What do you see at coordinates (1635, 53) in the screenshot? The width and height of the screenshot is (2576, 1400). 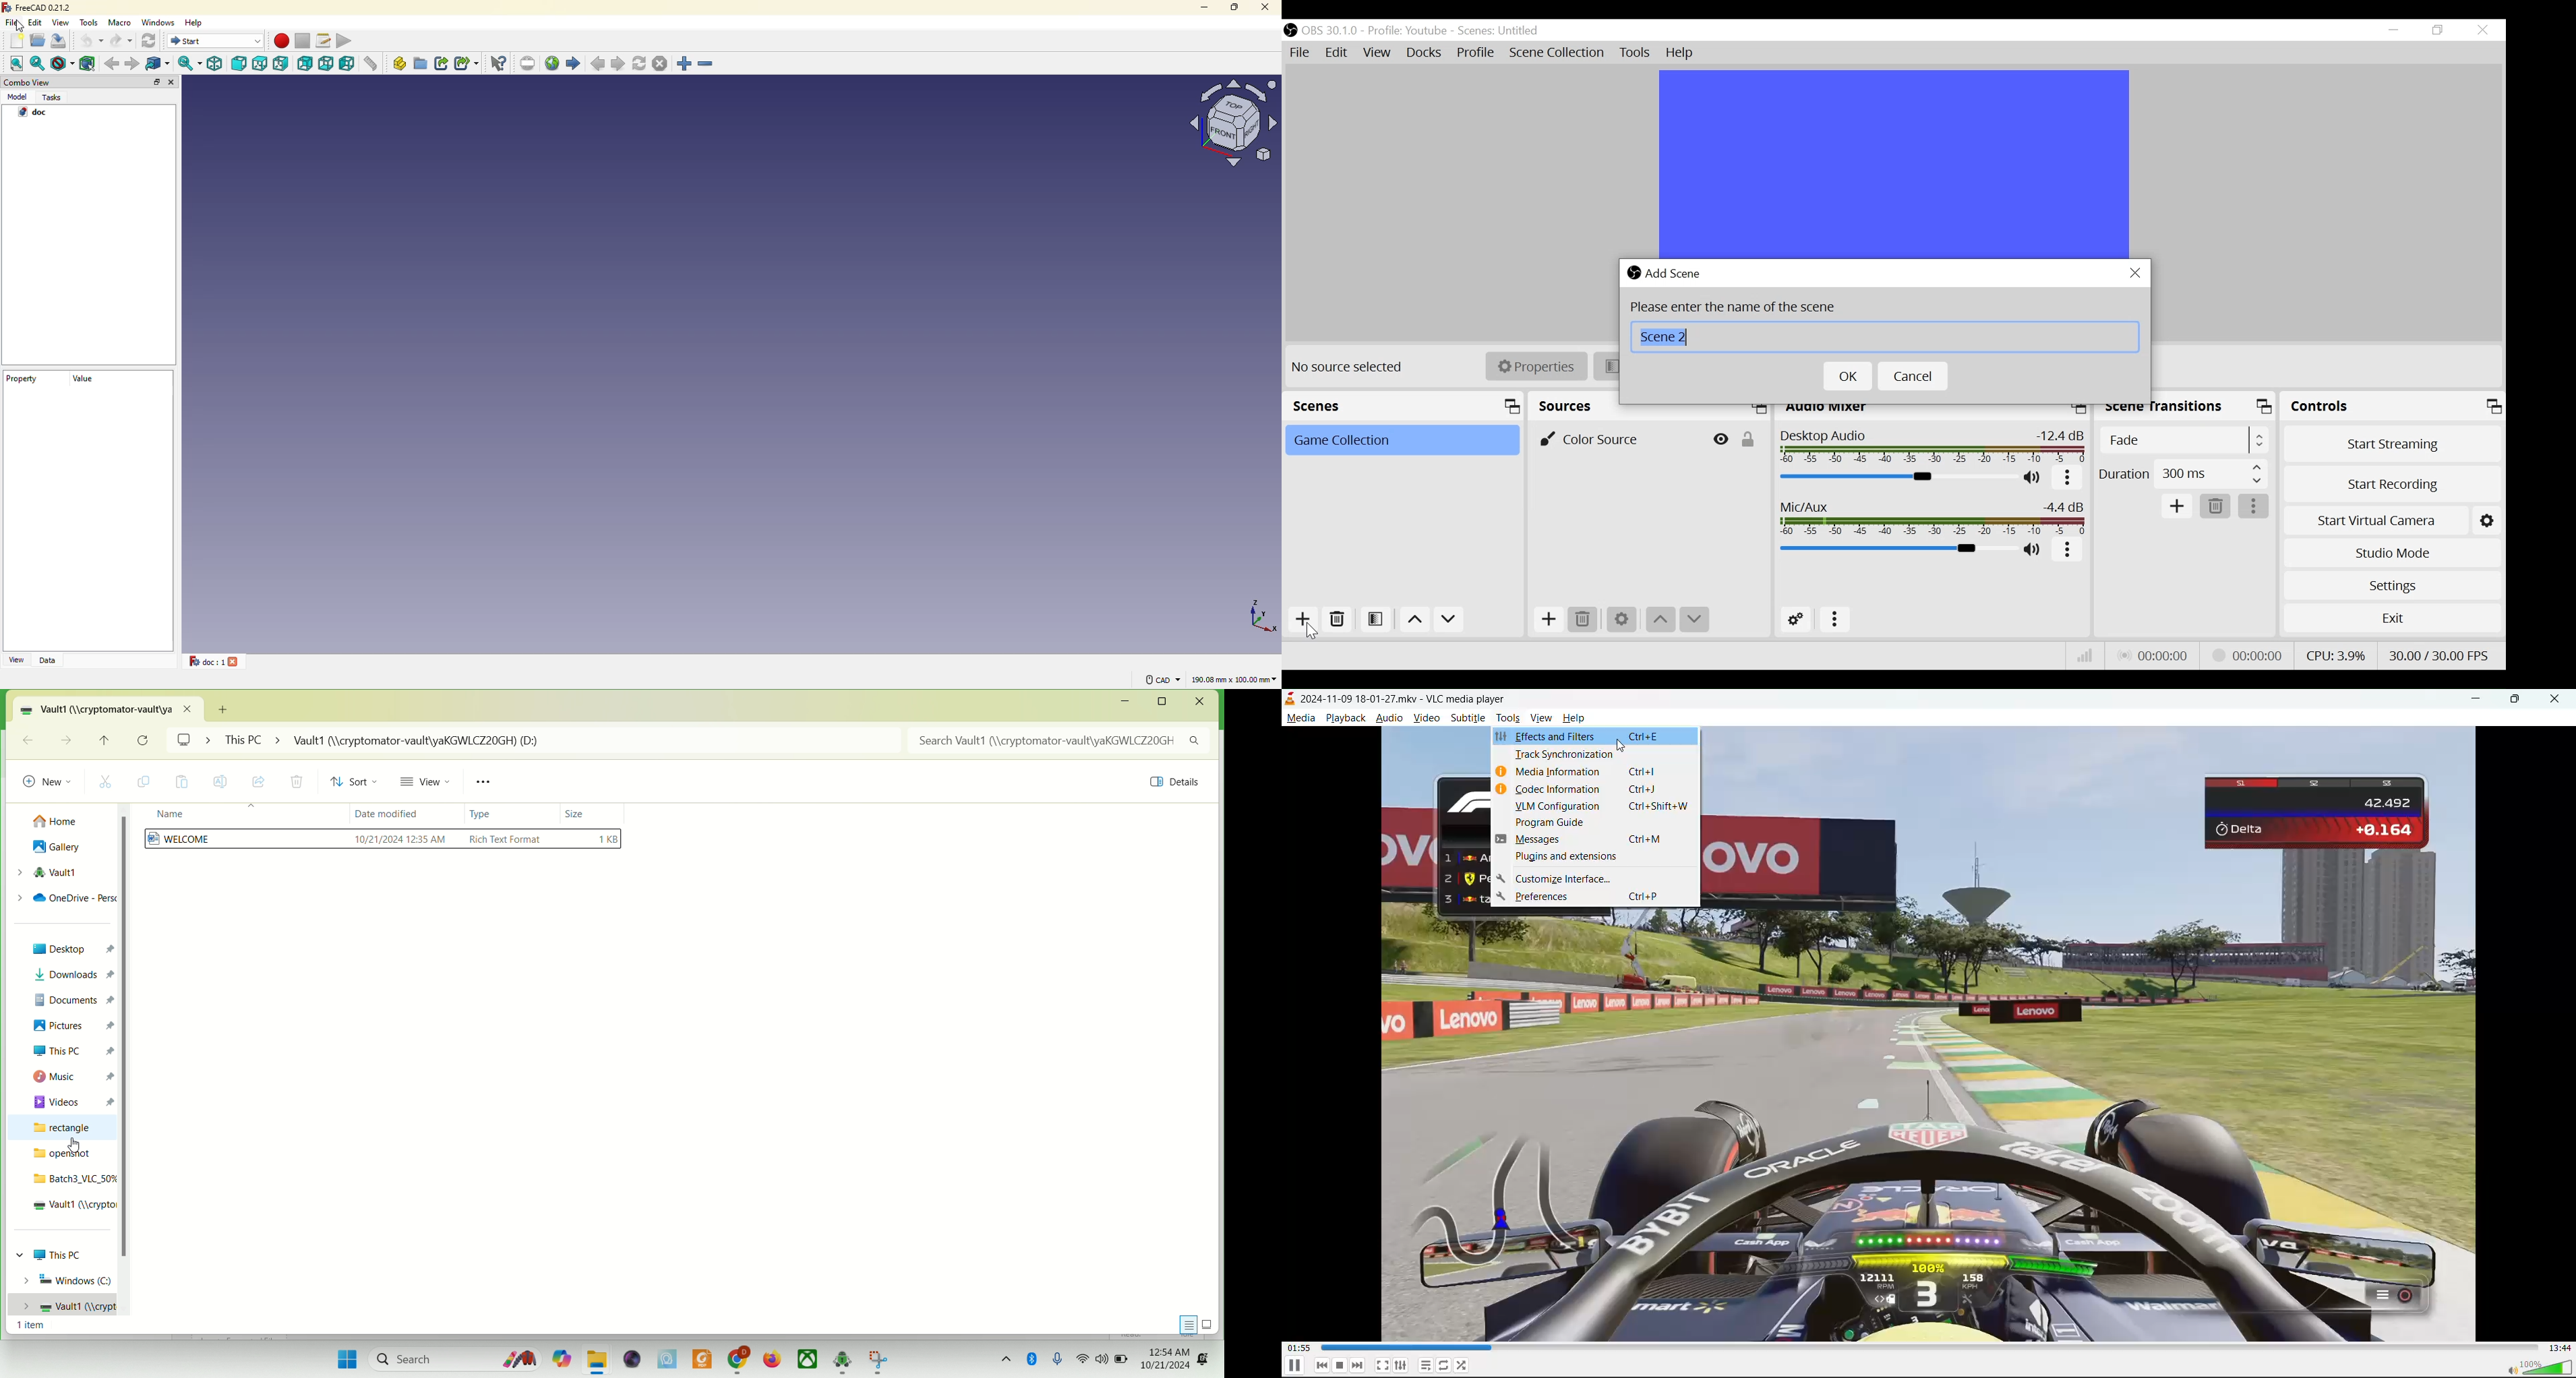 I see `Tools` at bounding box center [1635, 53].